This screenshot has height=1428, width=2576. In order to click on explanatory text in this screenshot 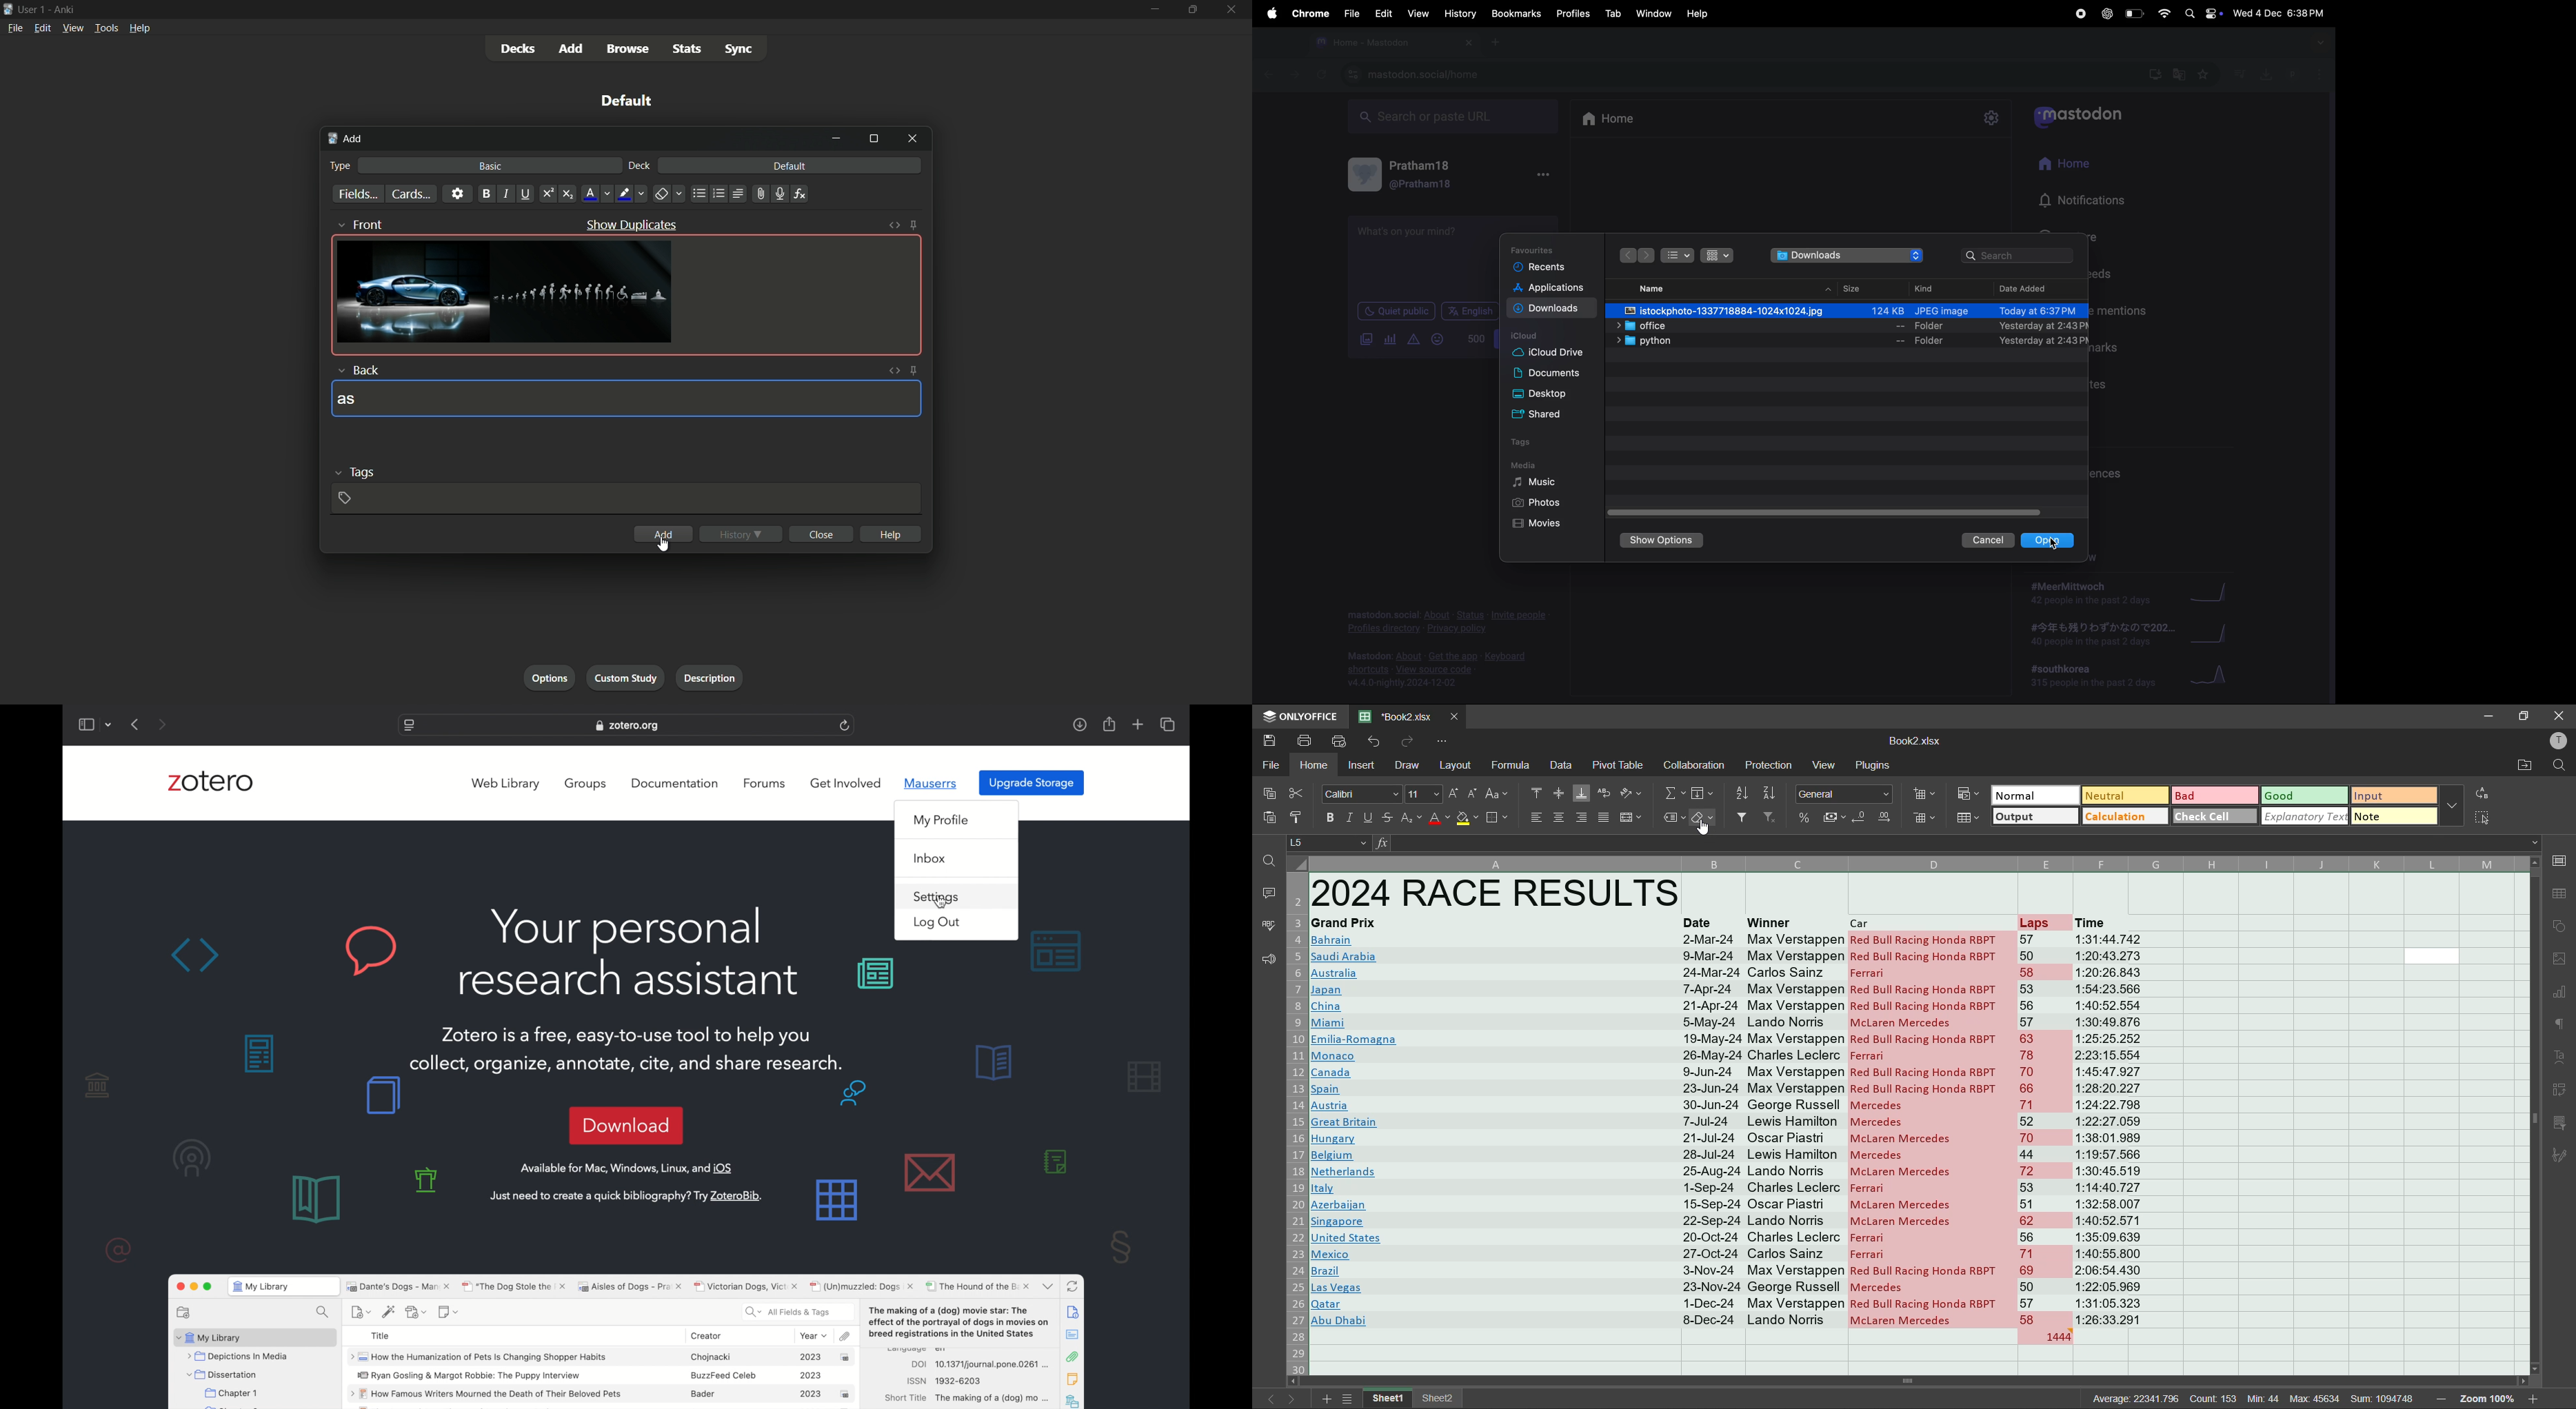, I will do `click(2305, 817)`.